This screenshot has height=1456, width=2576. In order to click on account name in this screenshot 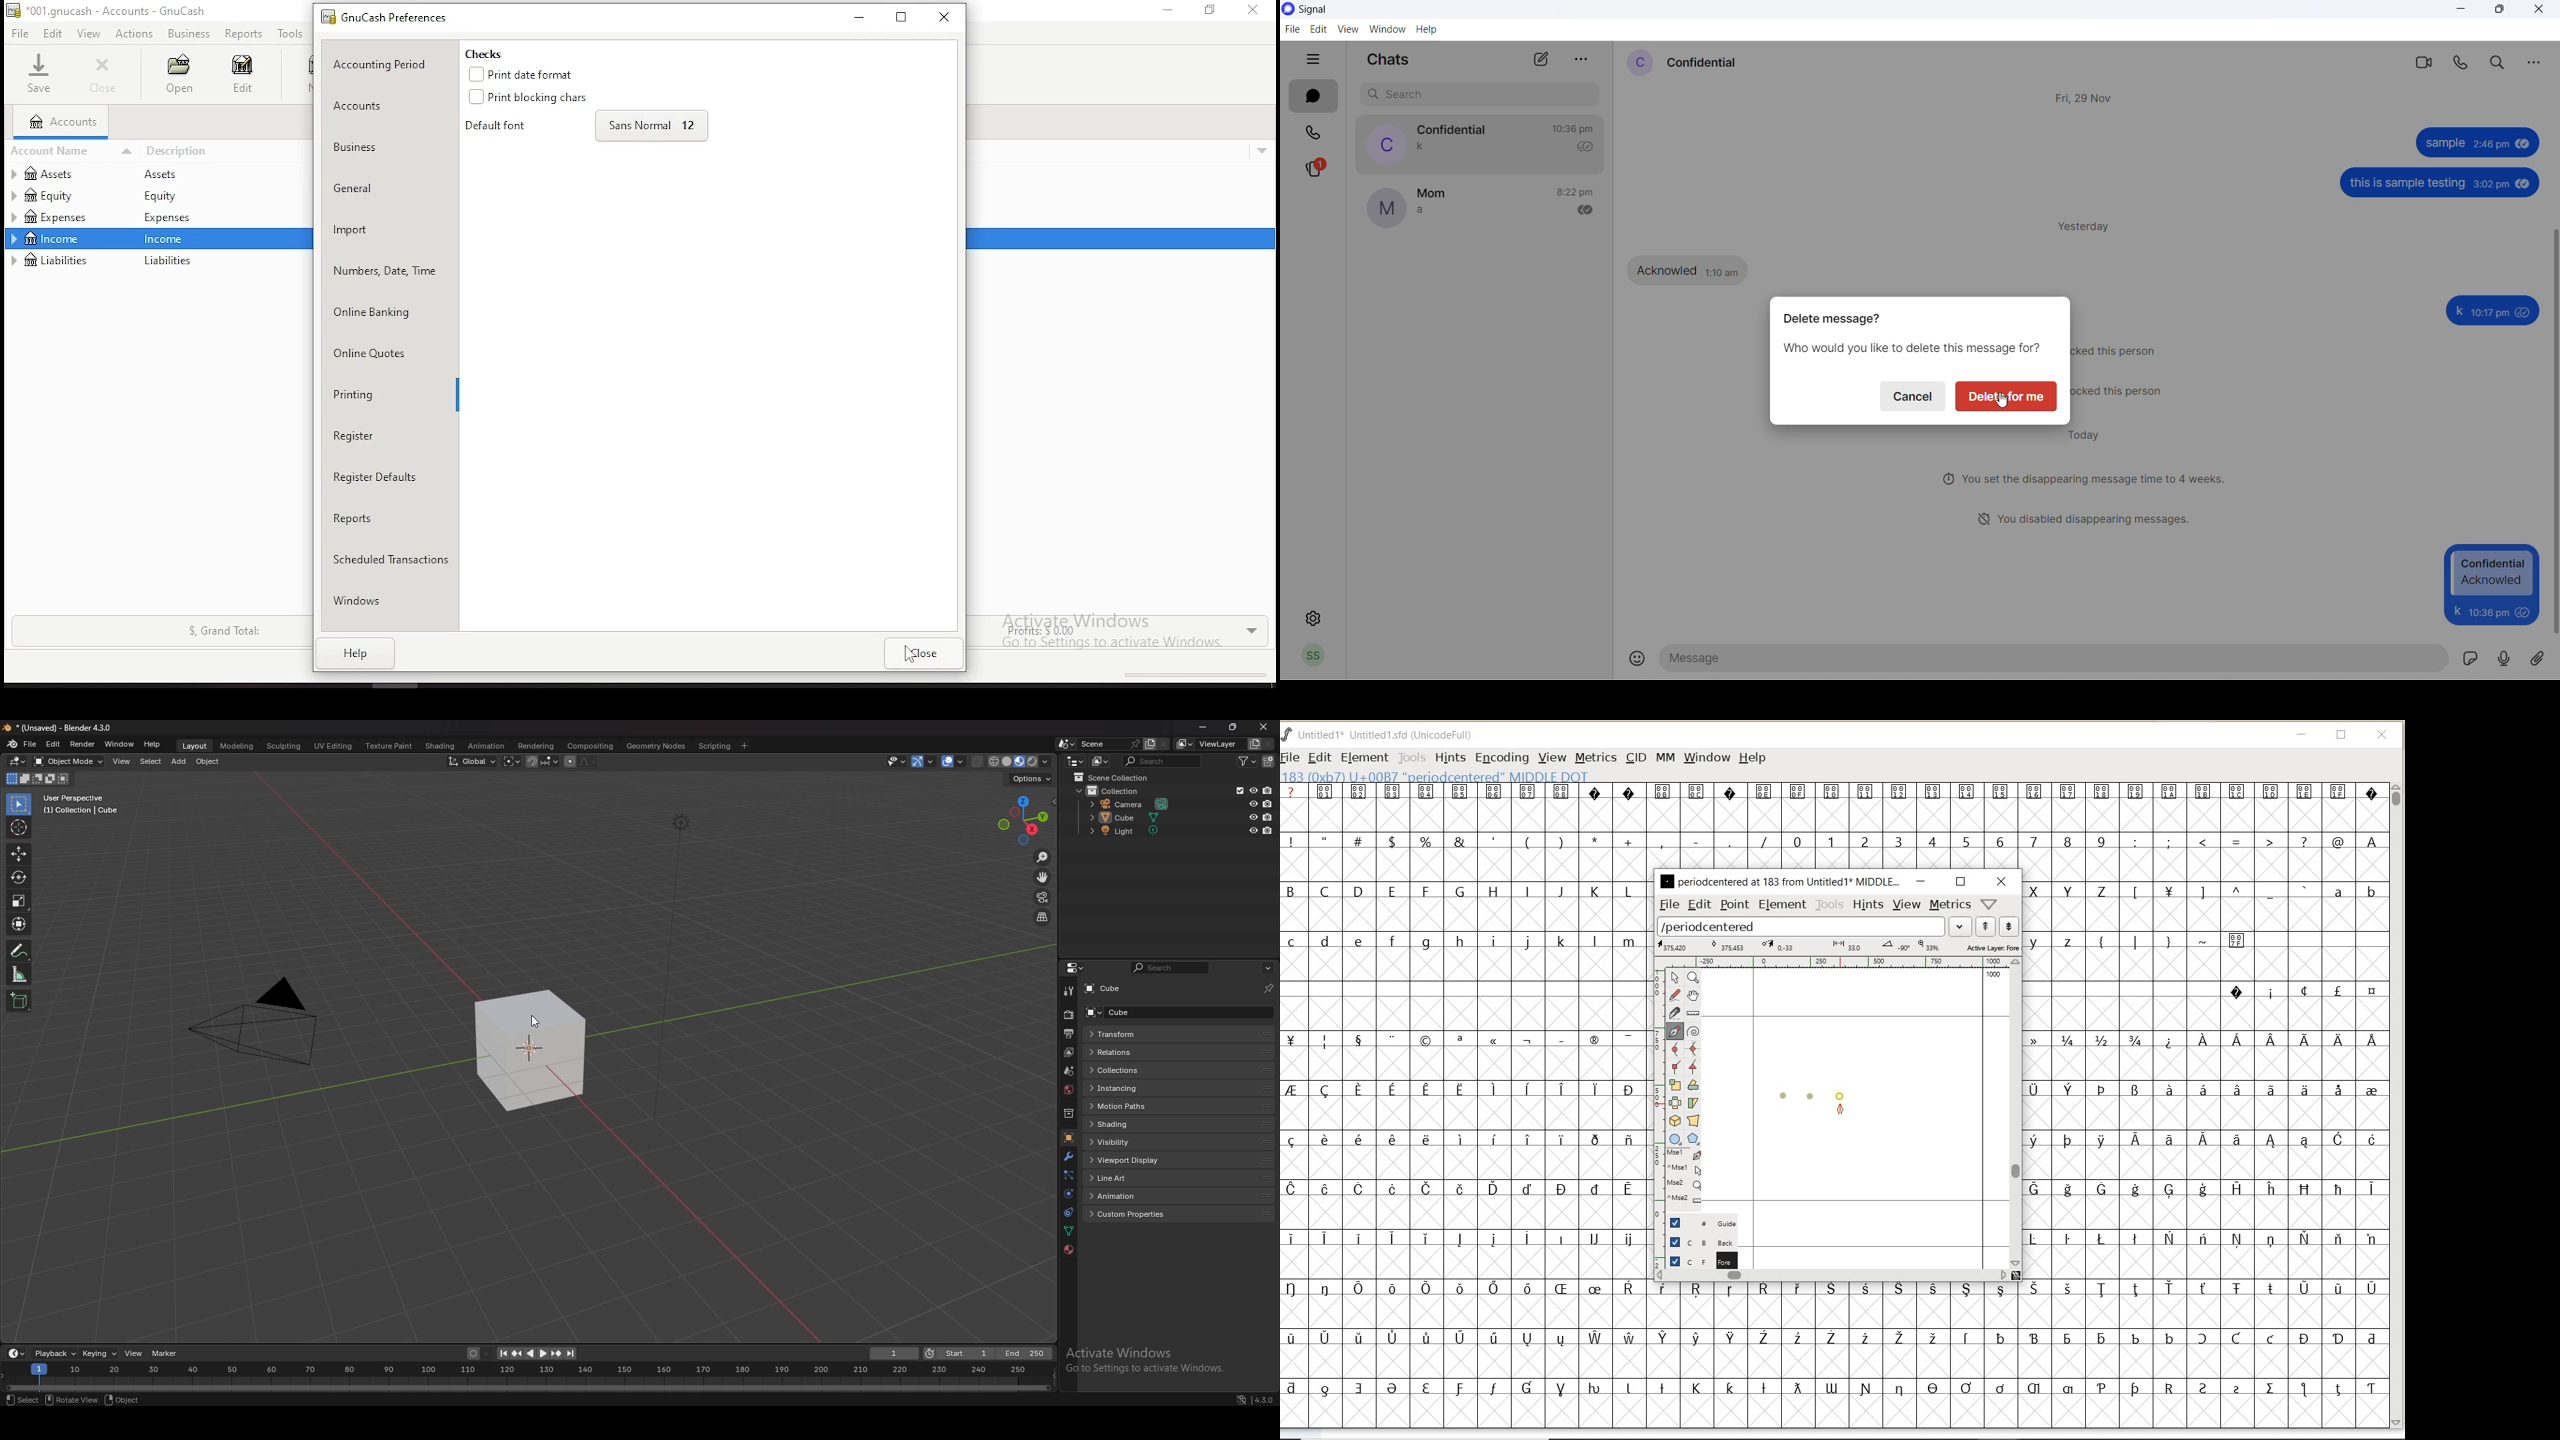, I will do `click(74, 150)`.